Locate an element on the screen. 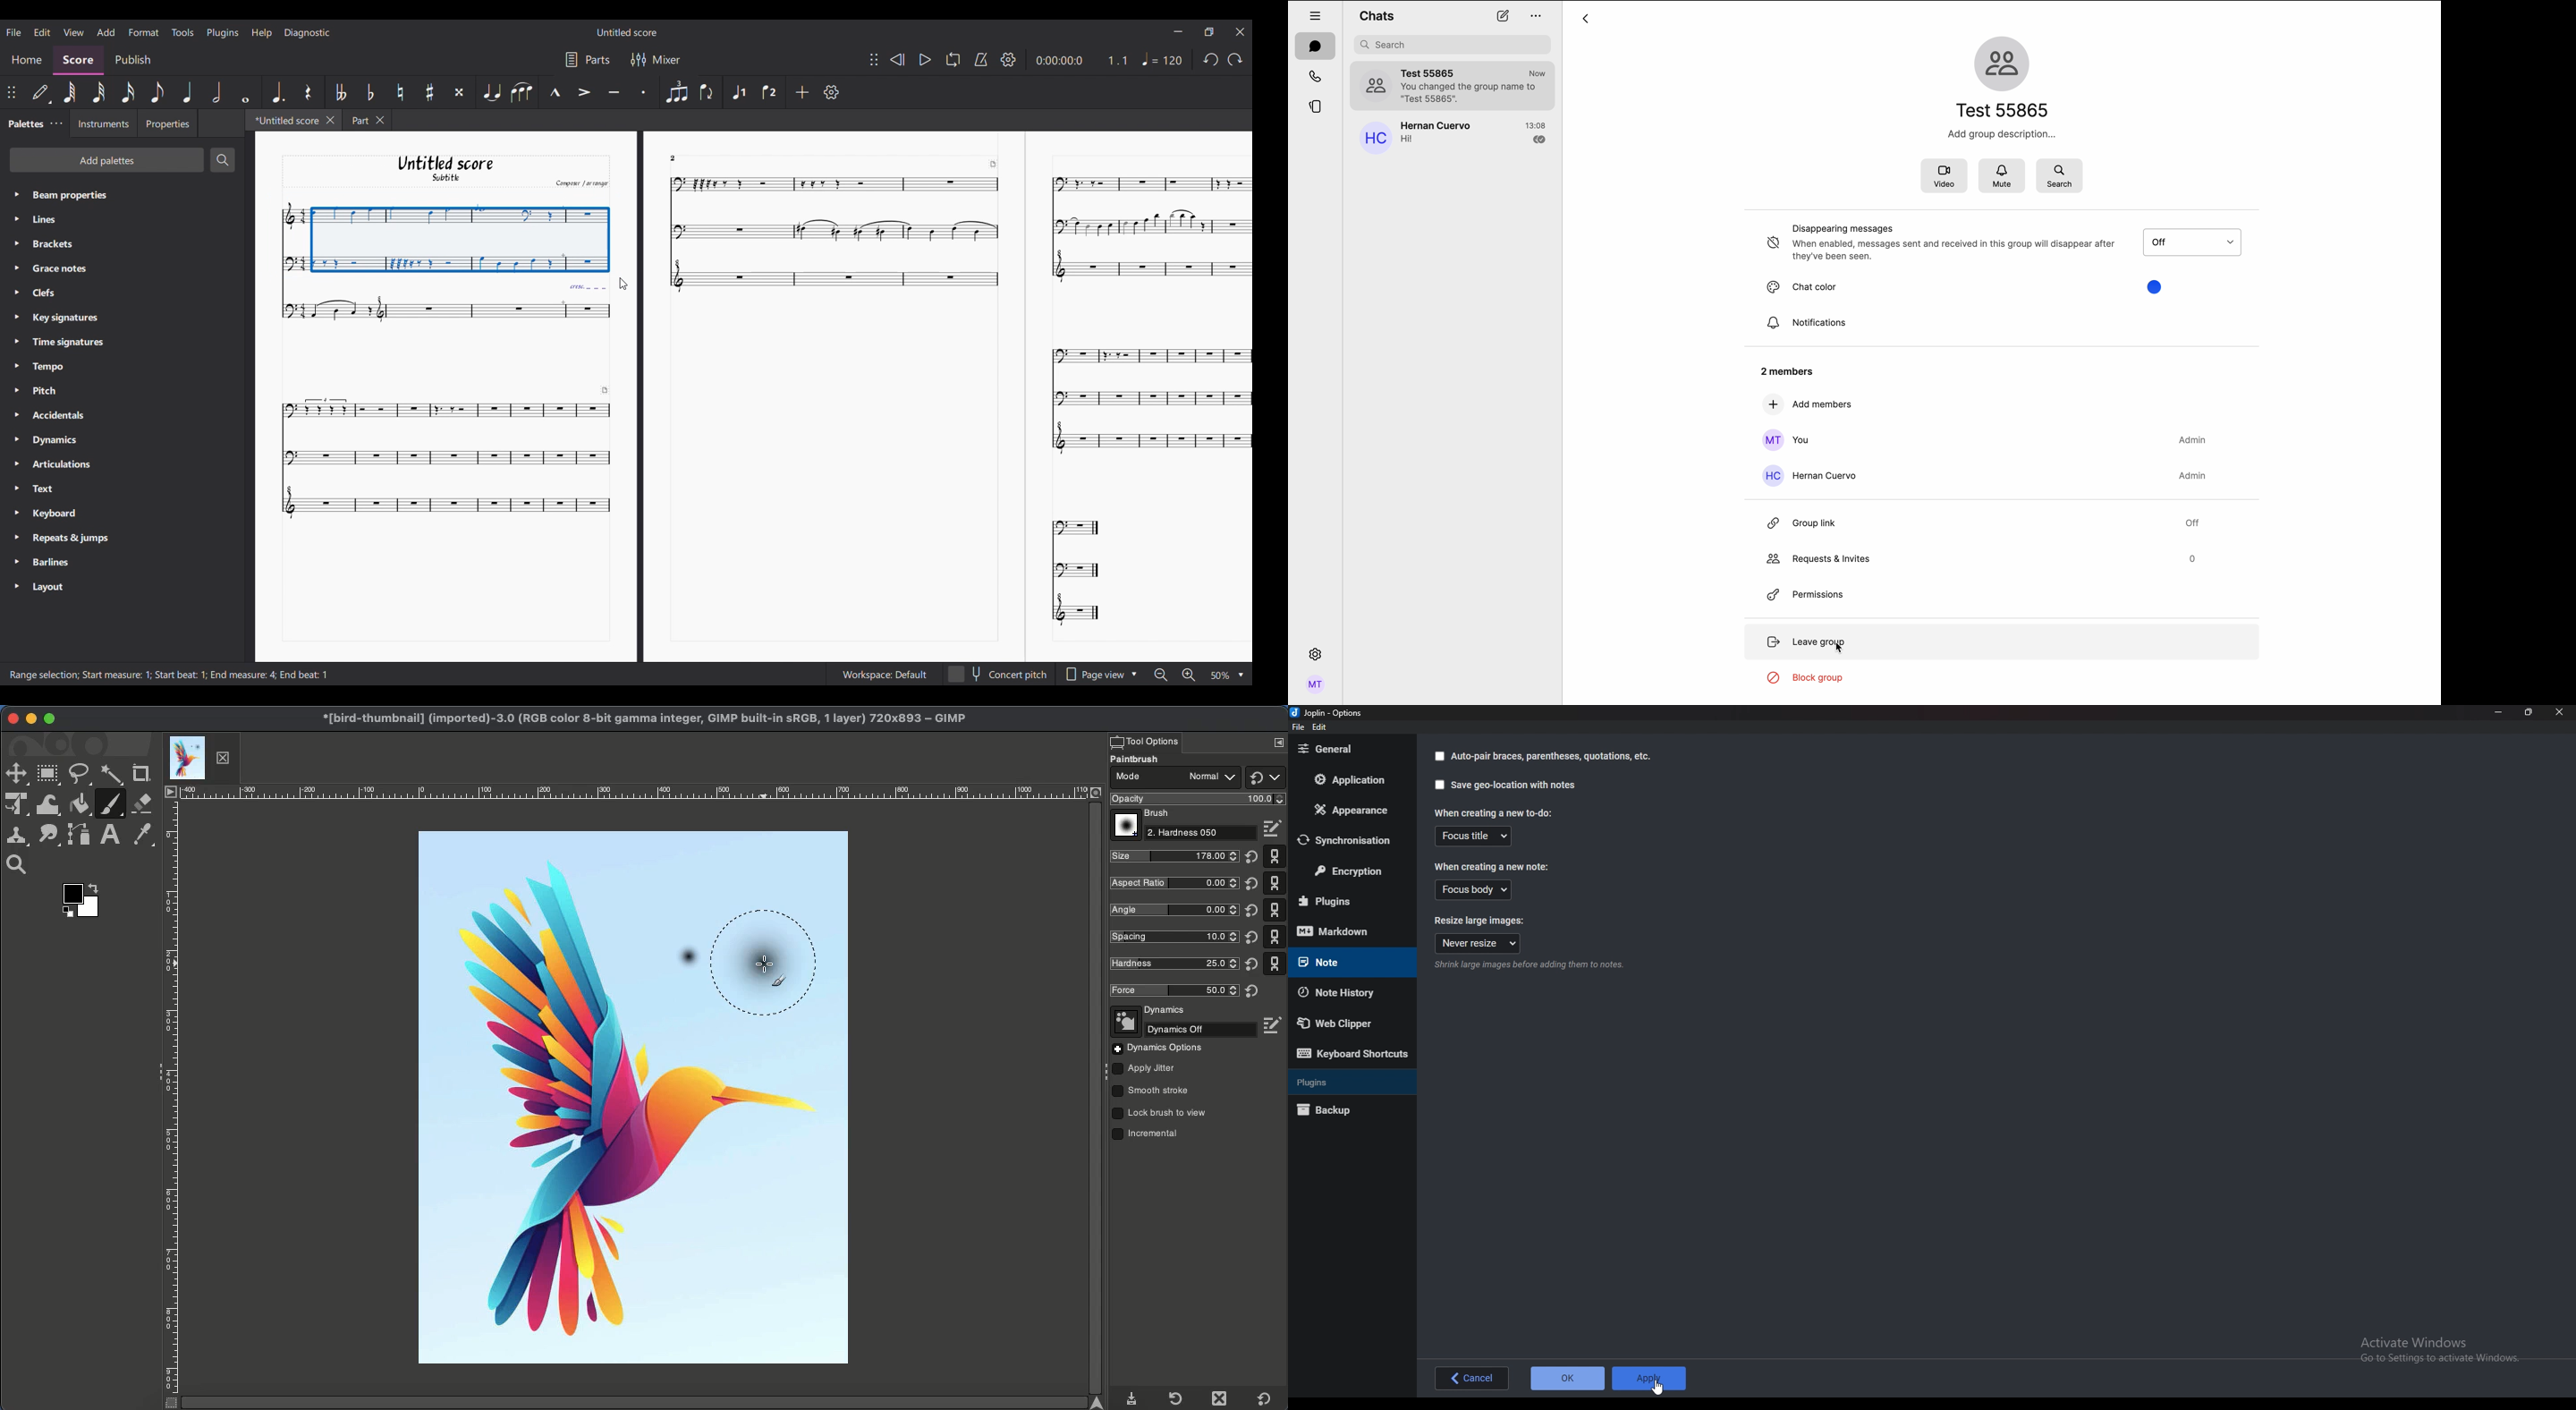 This screenshot has height=1428, width=2576. 16th note is located at coordinates (128, 93).